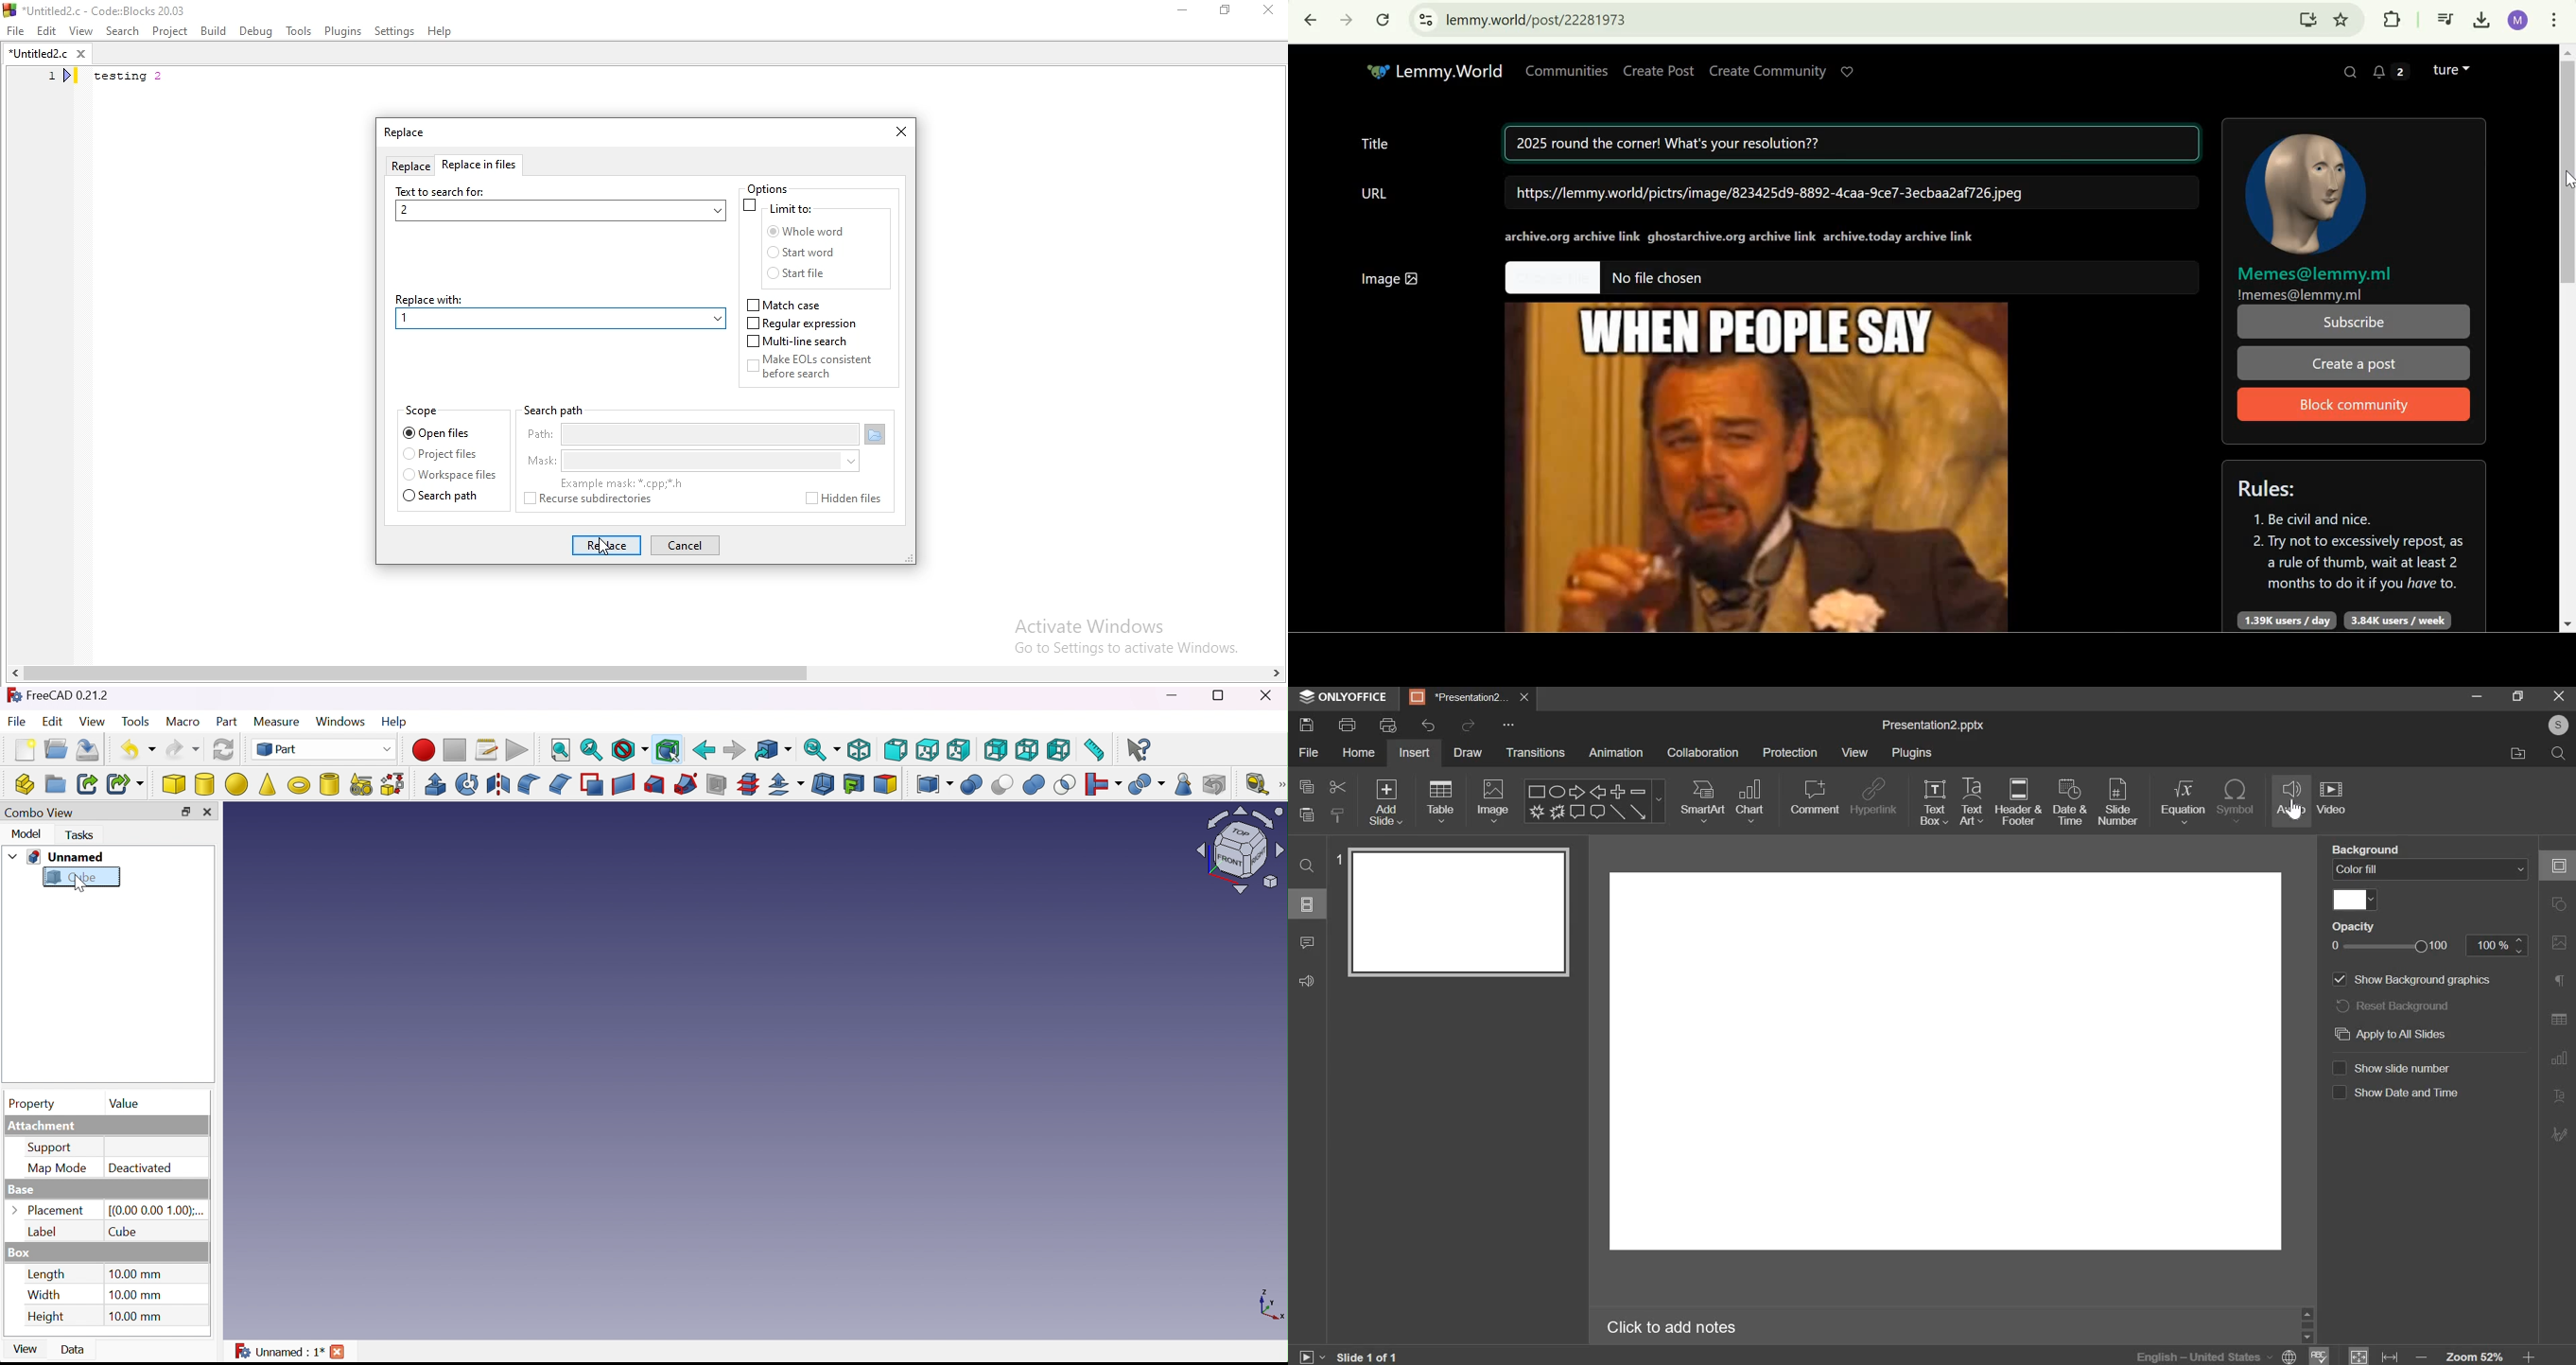 The image size is (2576, 1372). What do you see at coordinates (885, 785) in the screenshot?
I see `Color per face` at bounding box center [885, 785].